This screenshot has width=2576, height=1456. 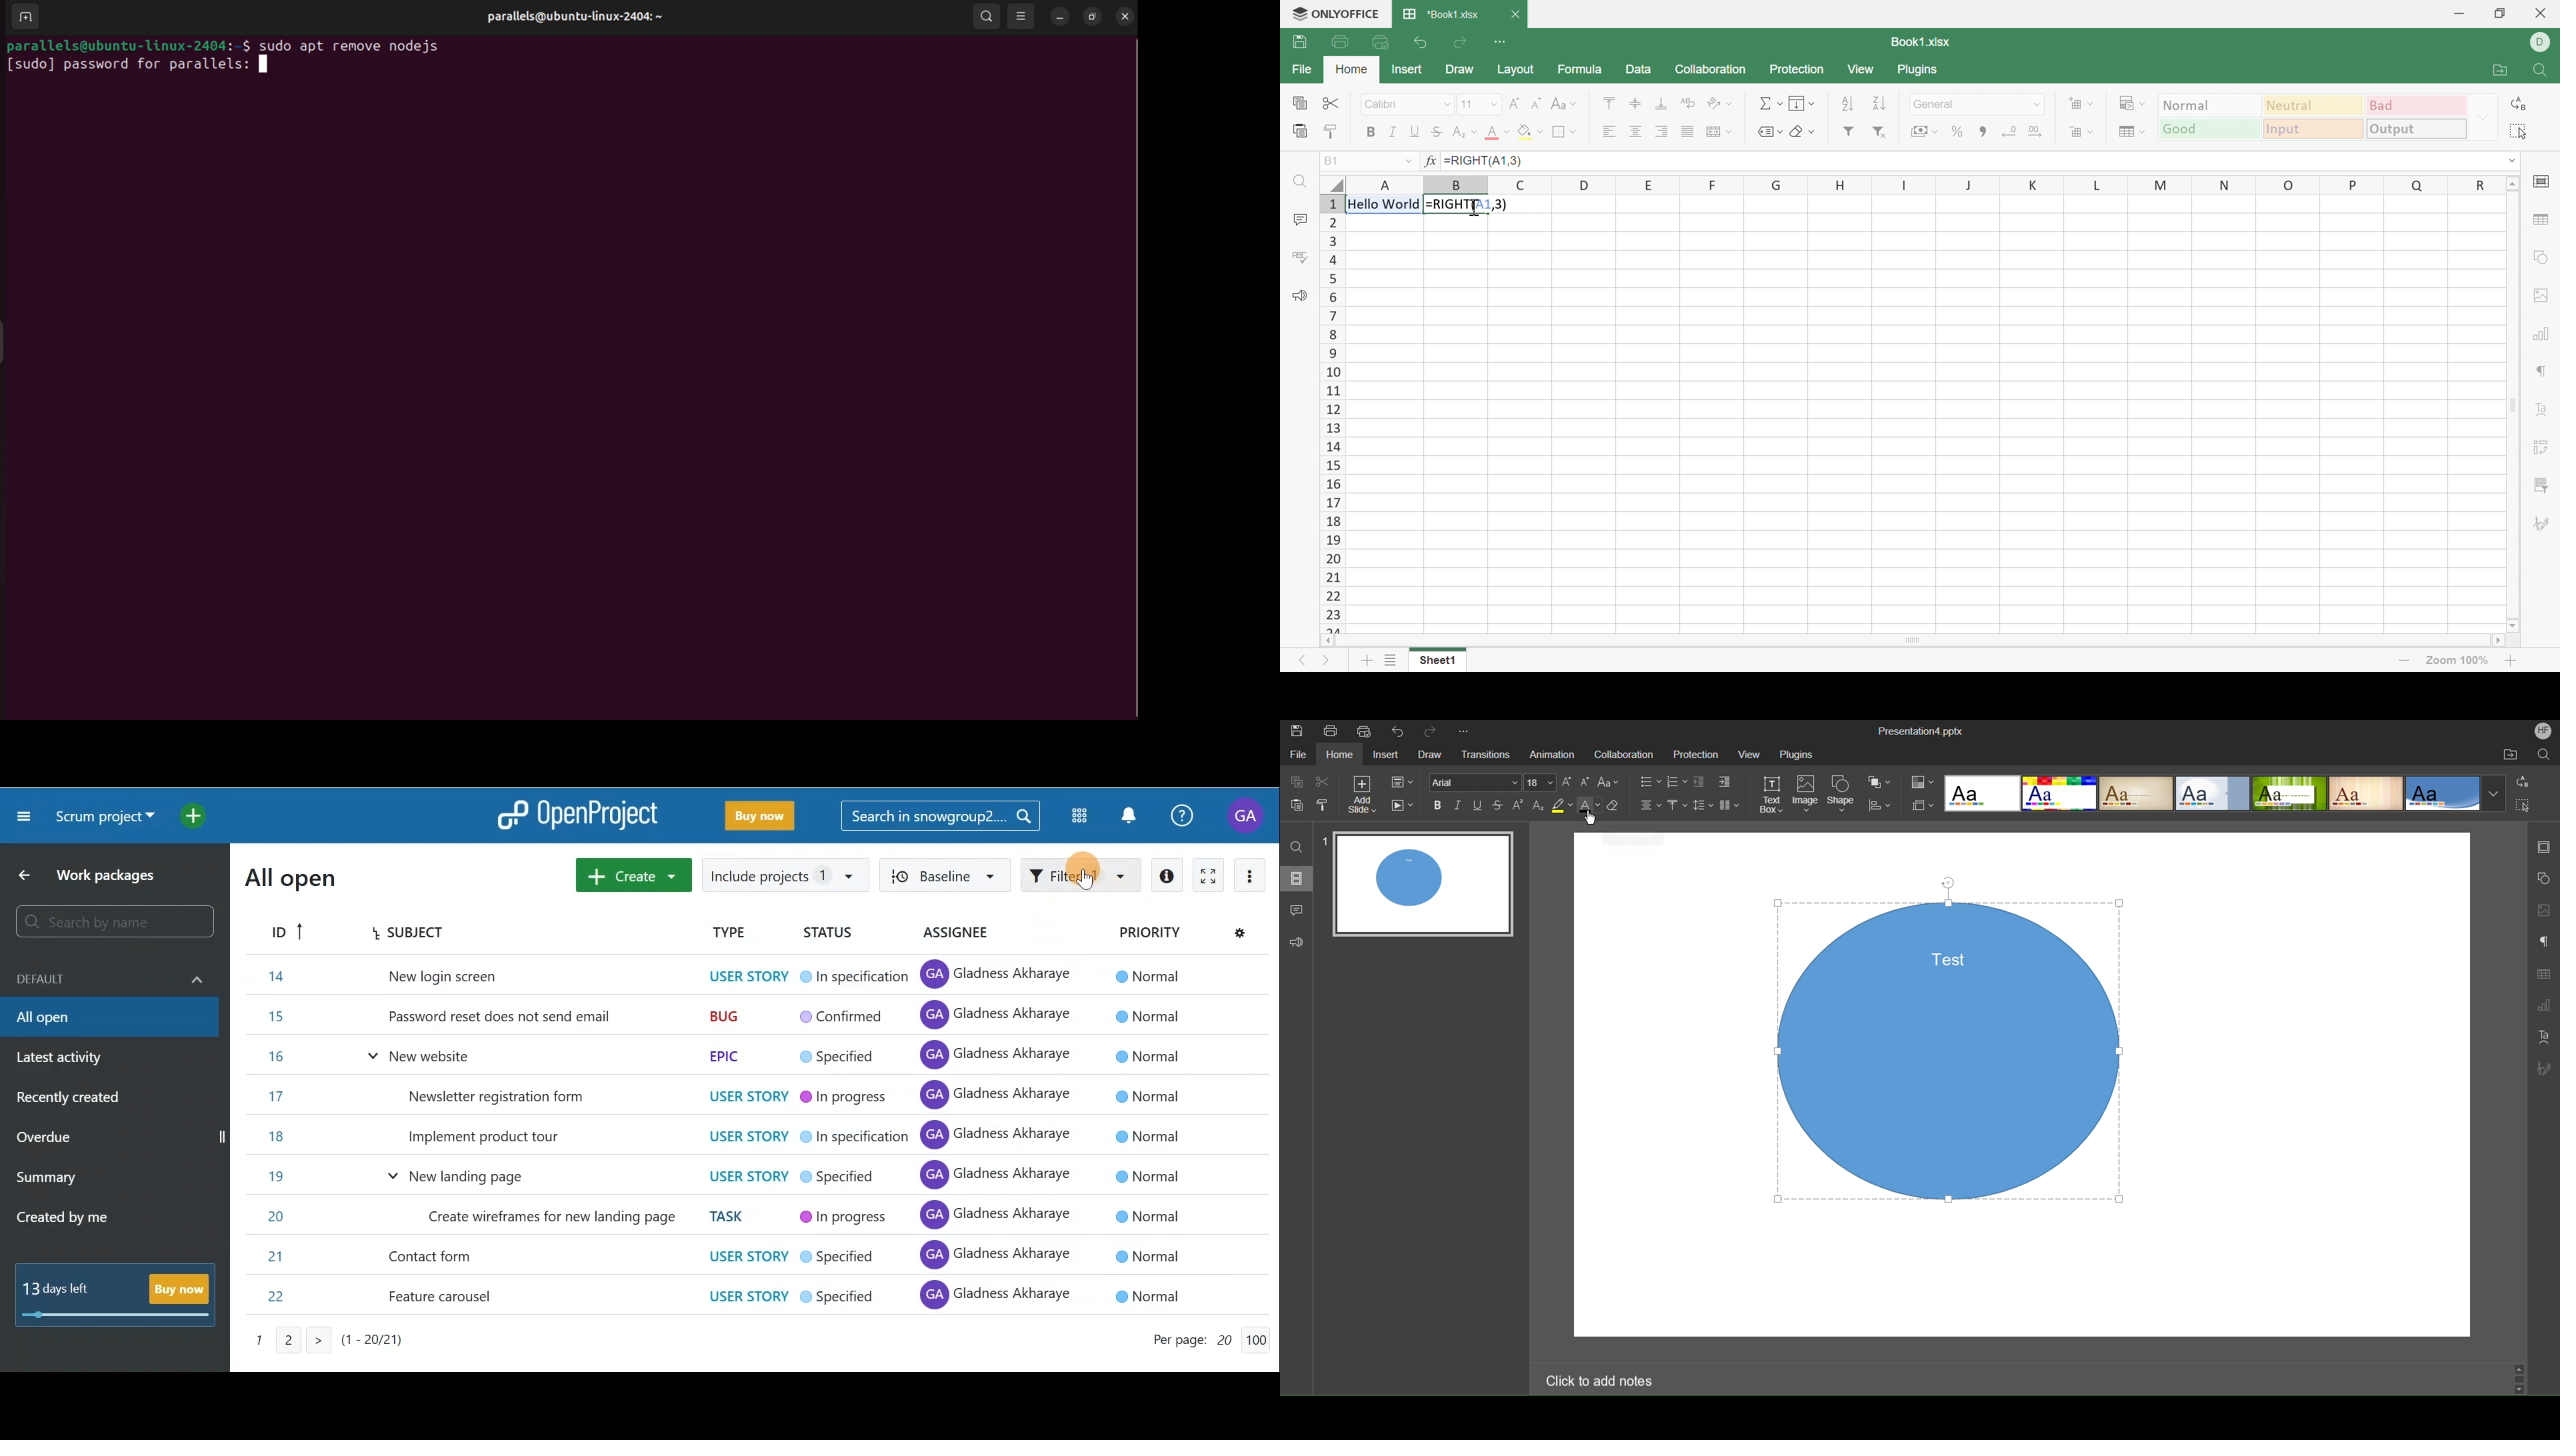 I want to click on Item 3, so click(x=733, y=1053).